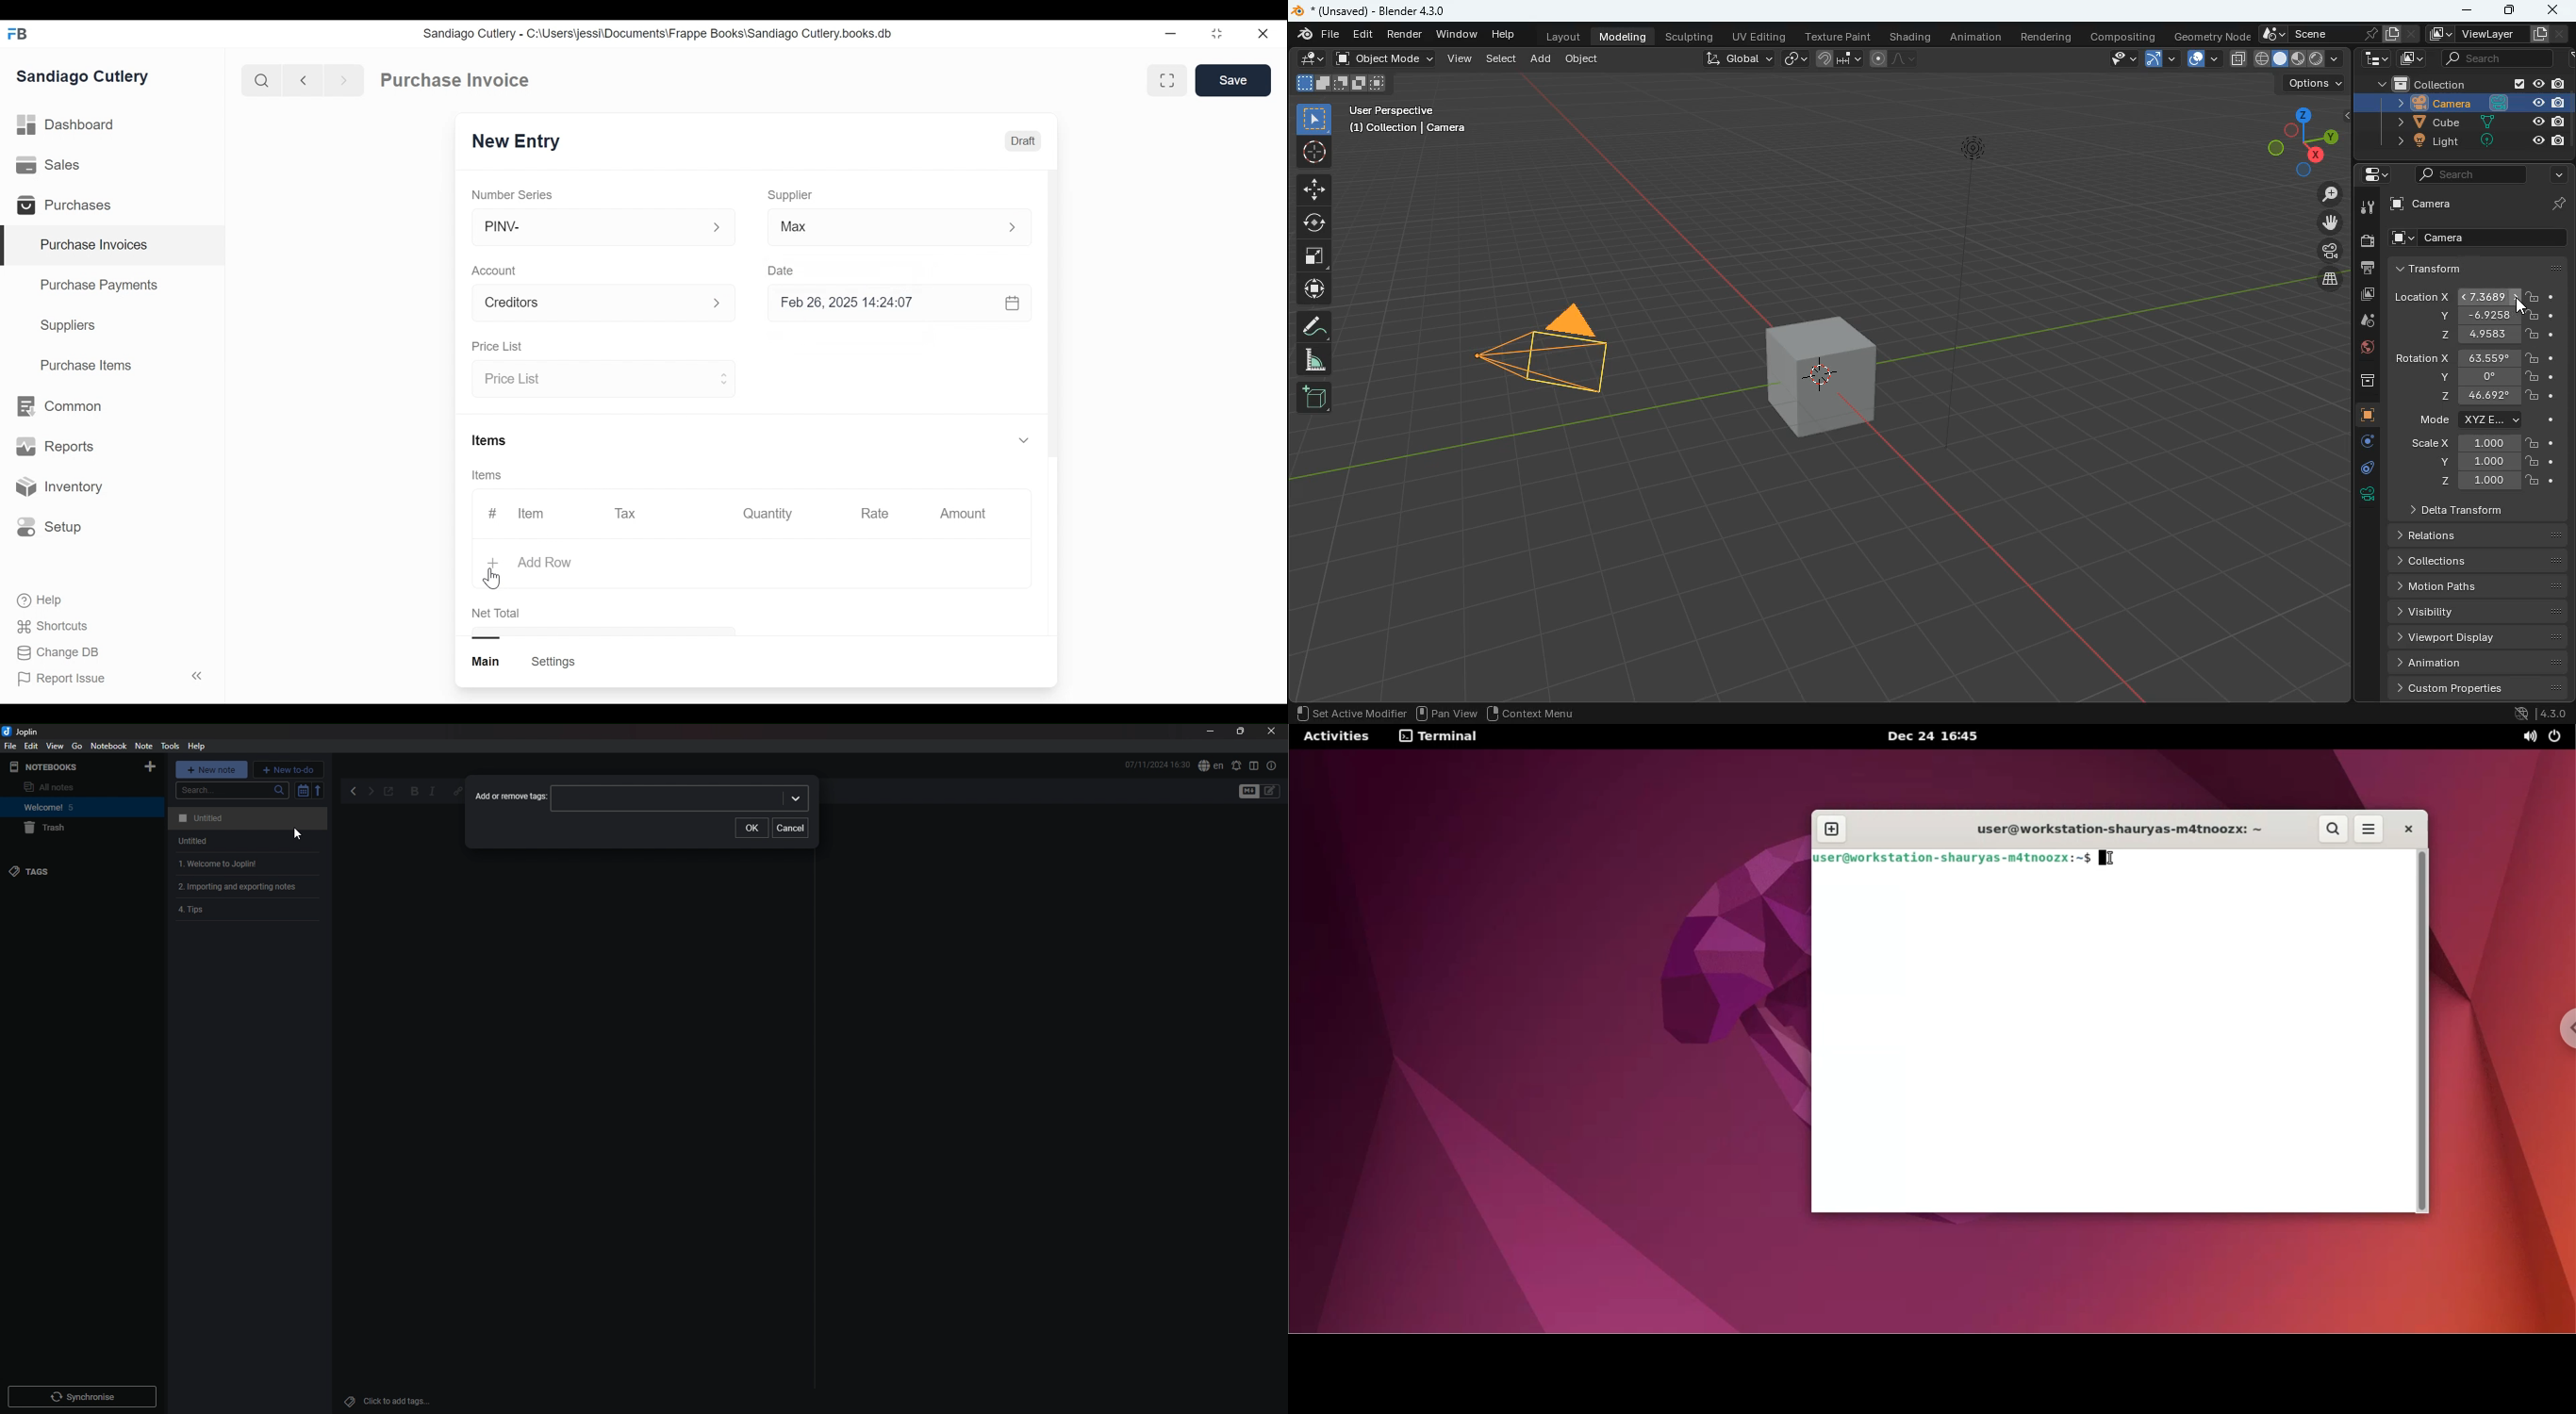  I want to click on Expand, so click(1023, 439).